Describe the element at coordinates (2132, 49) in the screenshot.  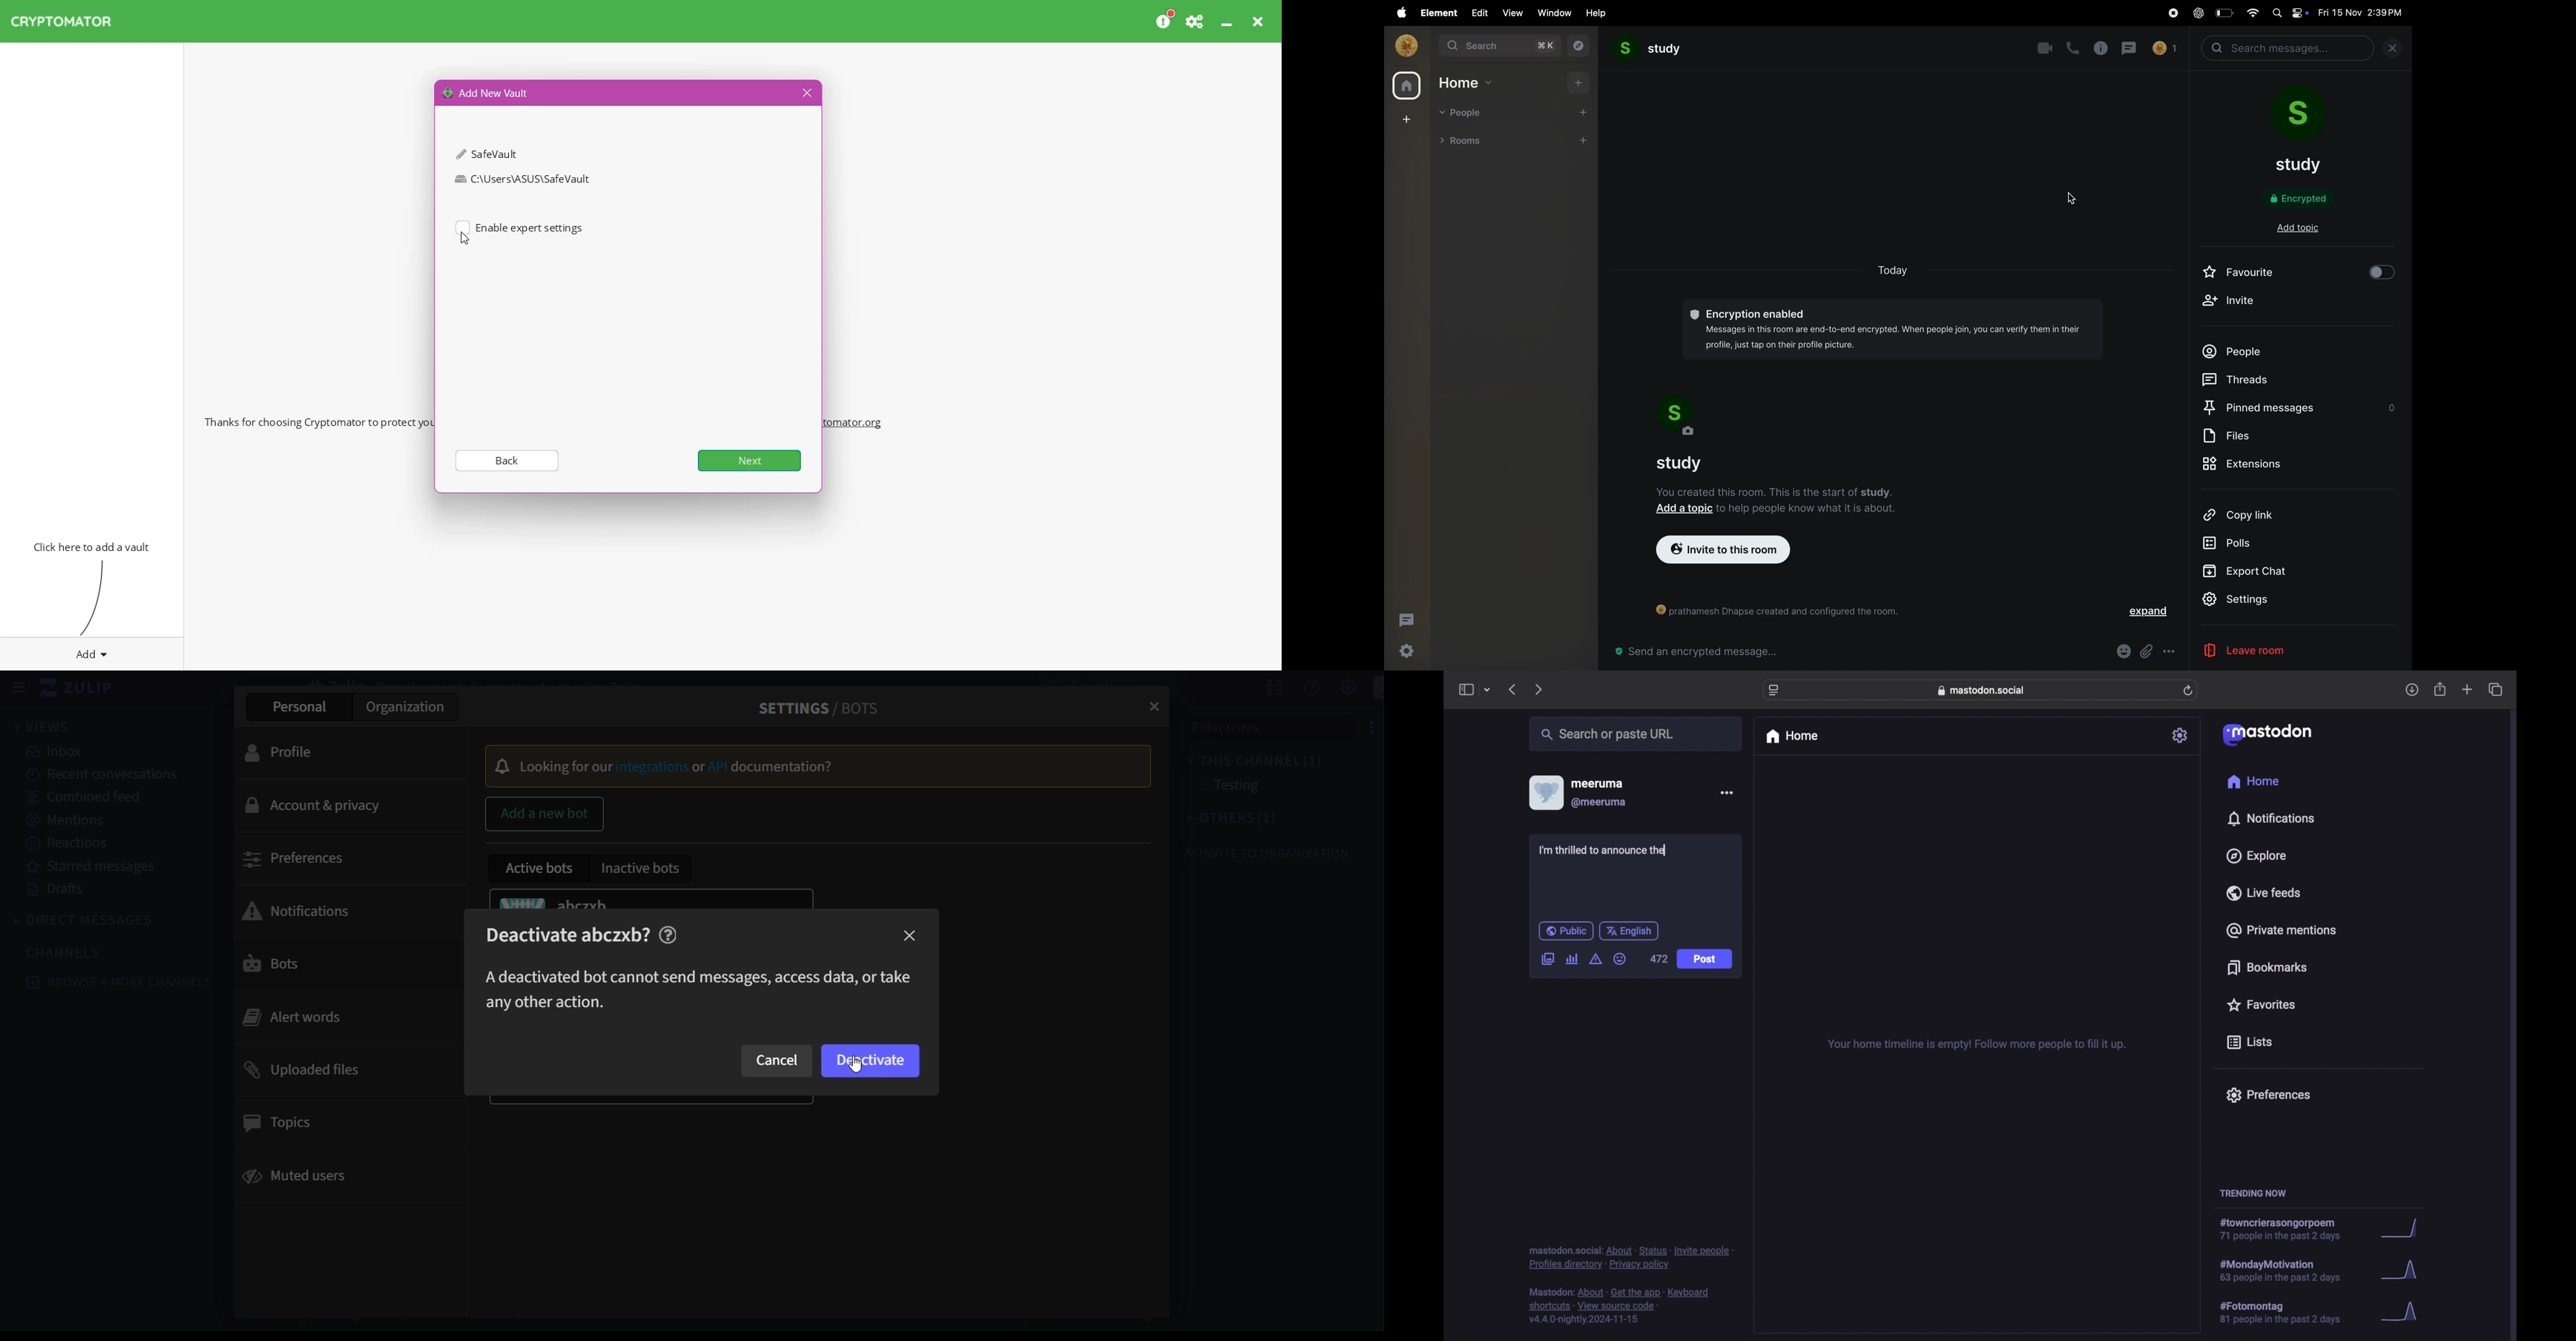
I see `messages` at that location.